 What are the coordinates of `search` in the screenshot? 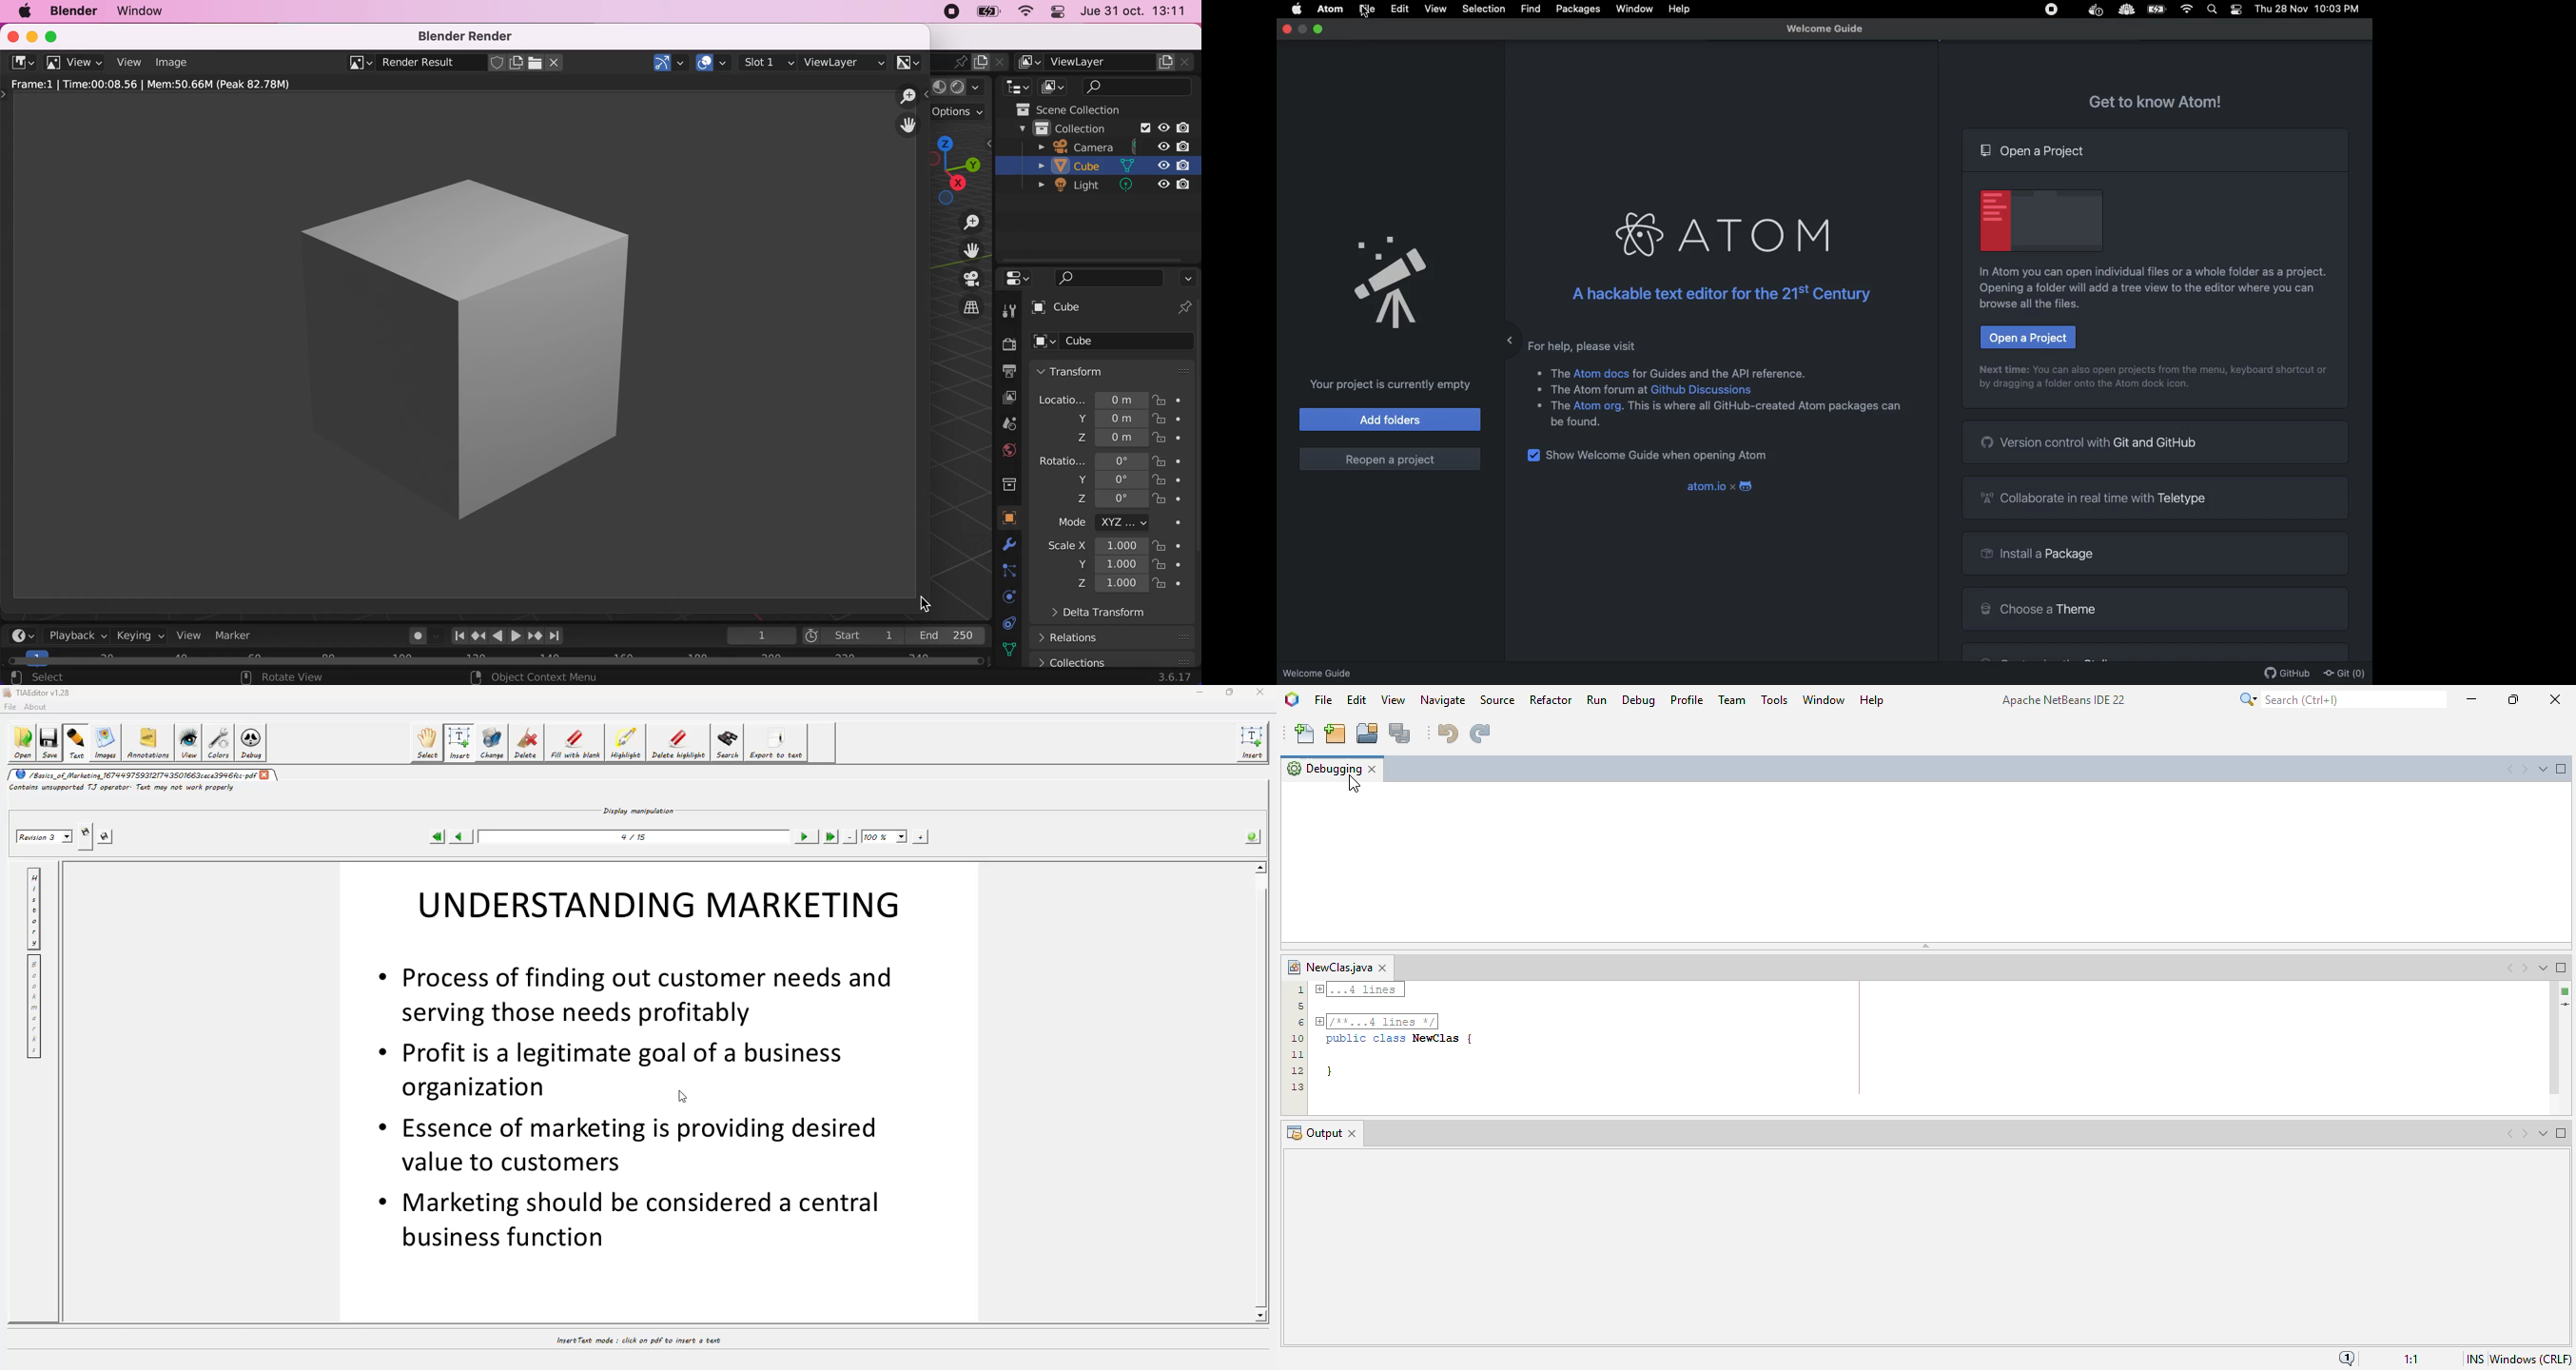 It's located at (1139, 86).